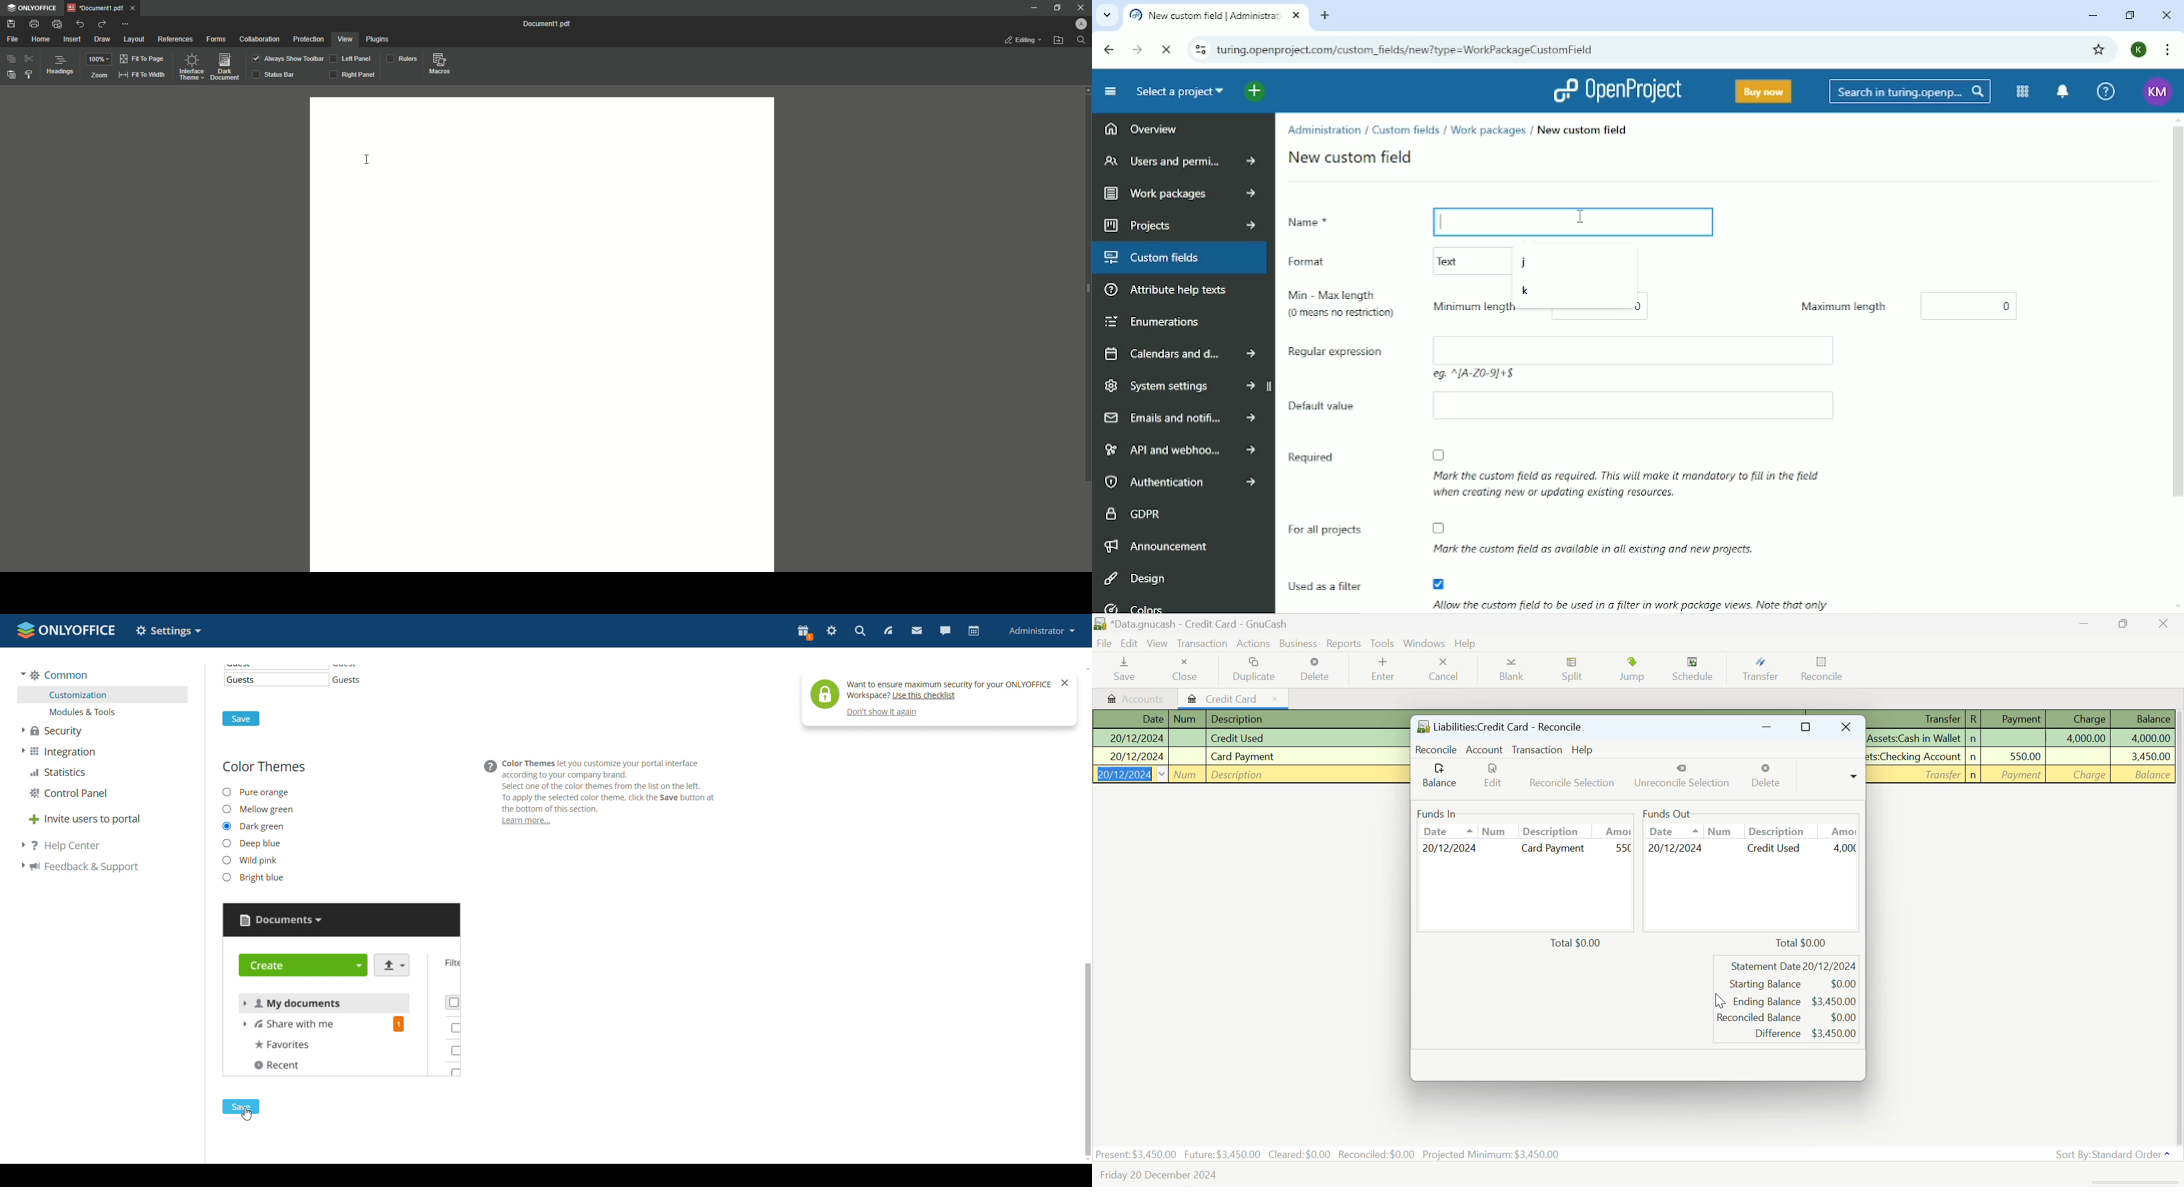 This screenshot has height=1204, width=2184. Describe the element at coordinates (1199, 50) in the screenshot. I see `View site information` at that location.